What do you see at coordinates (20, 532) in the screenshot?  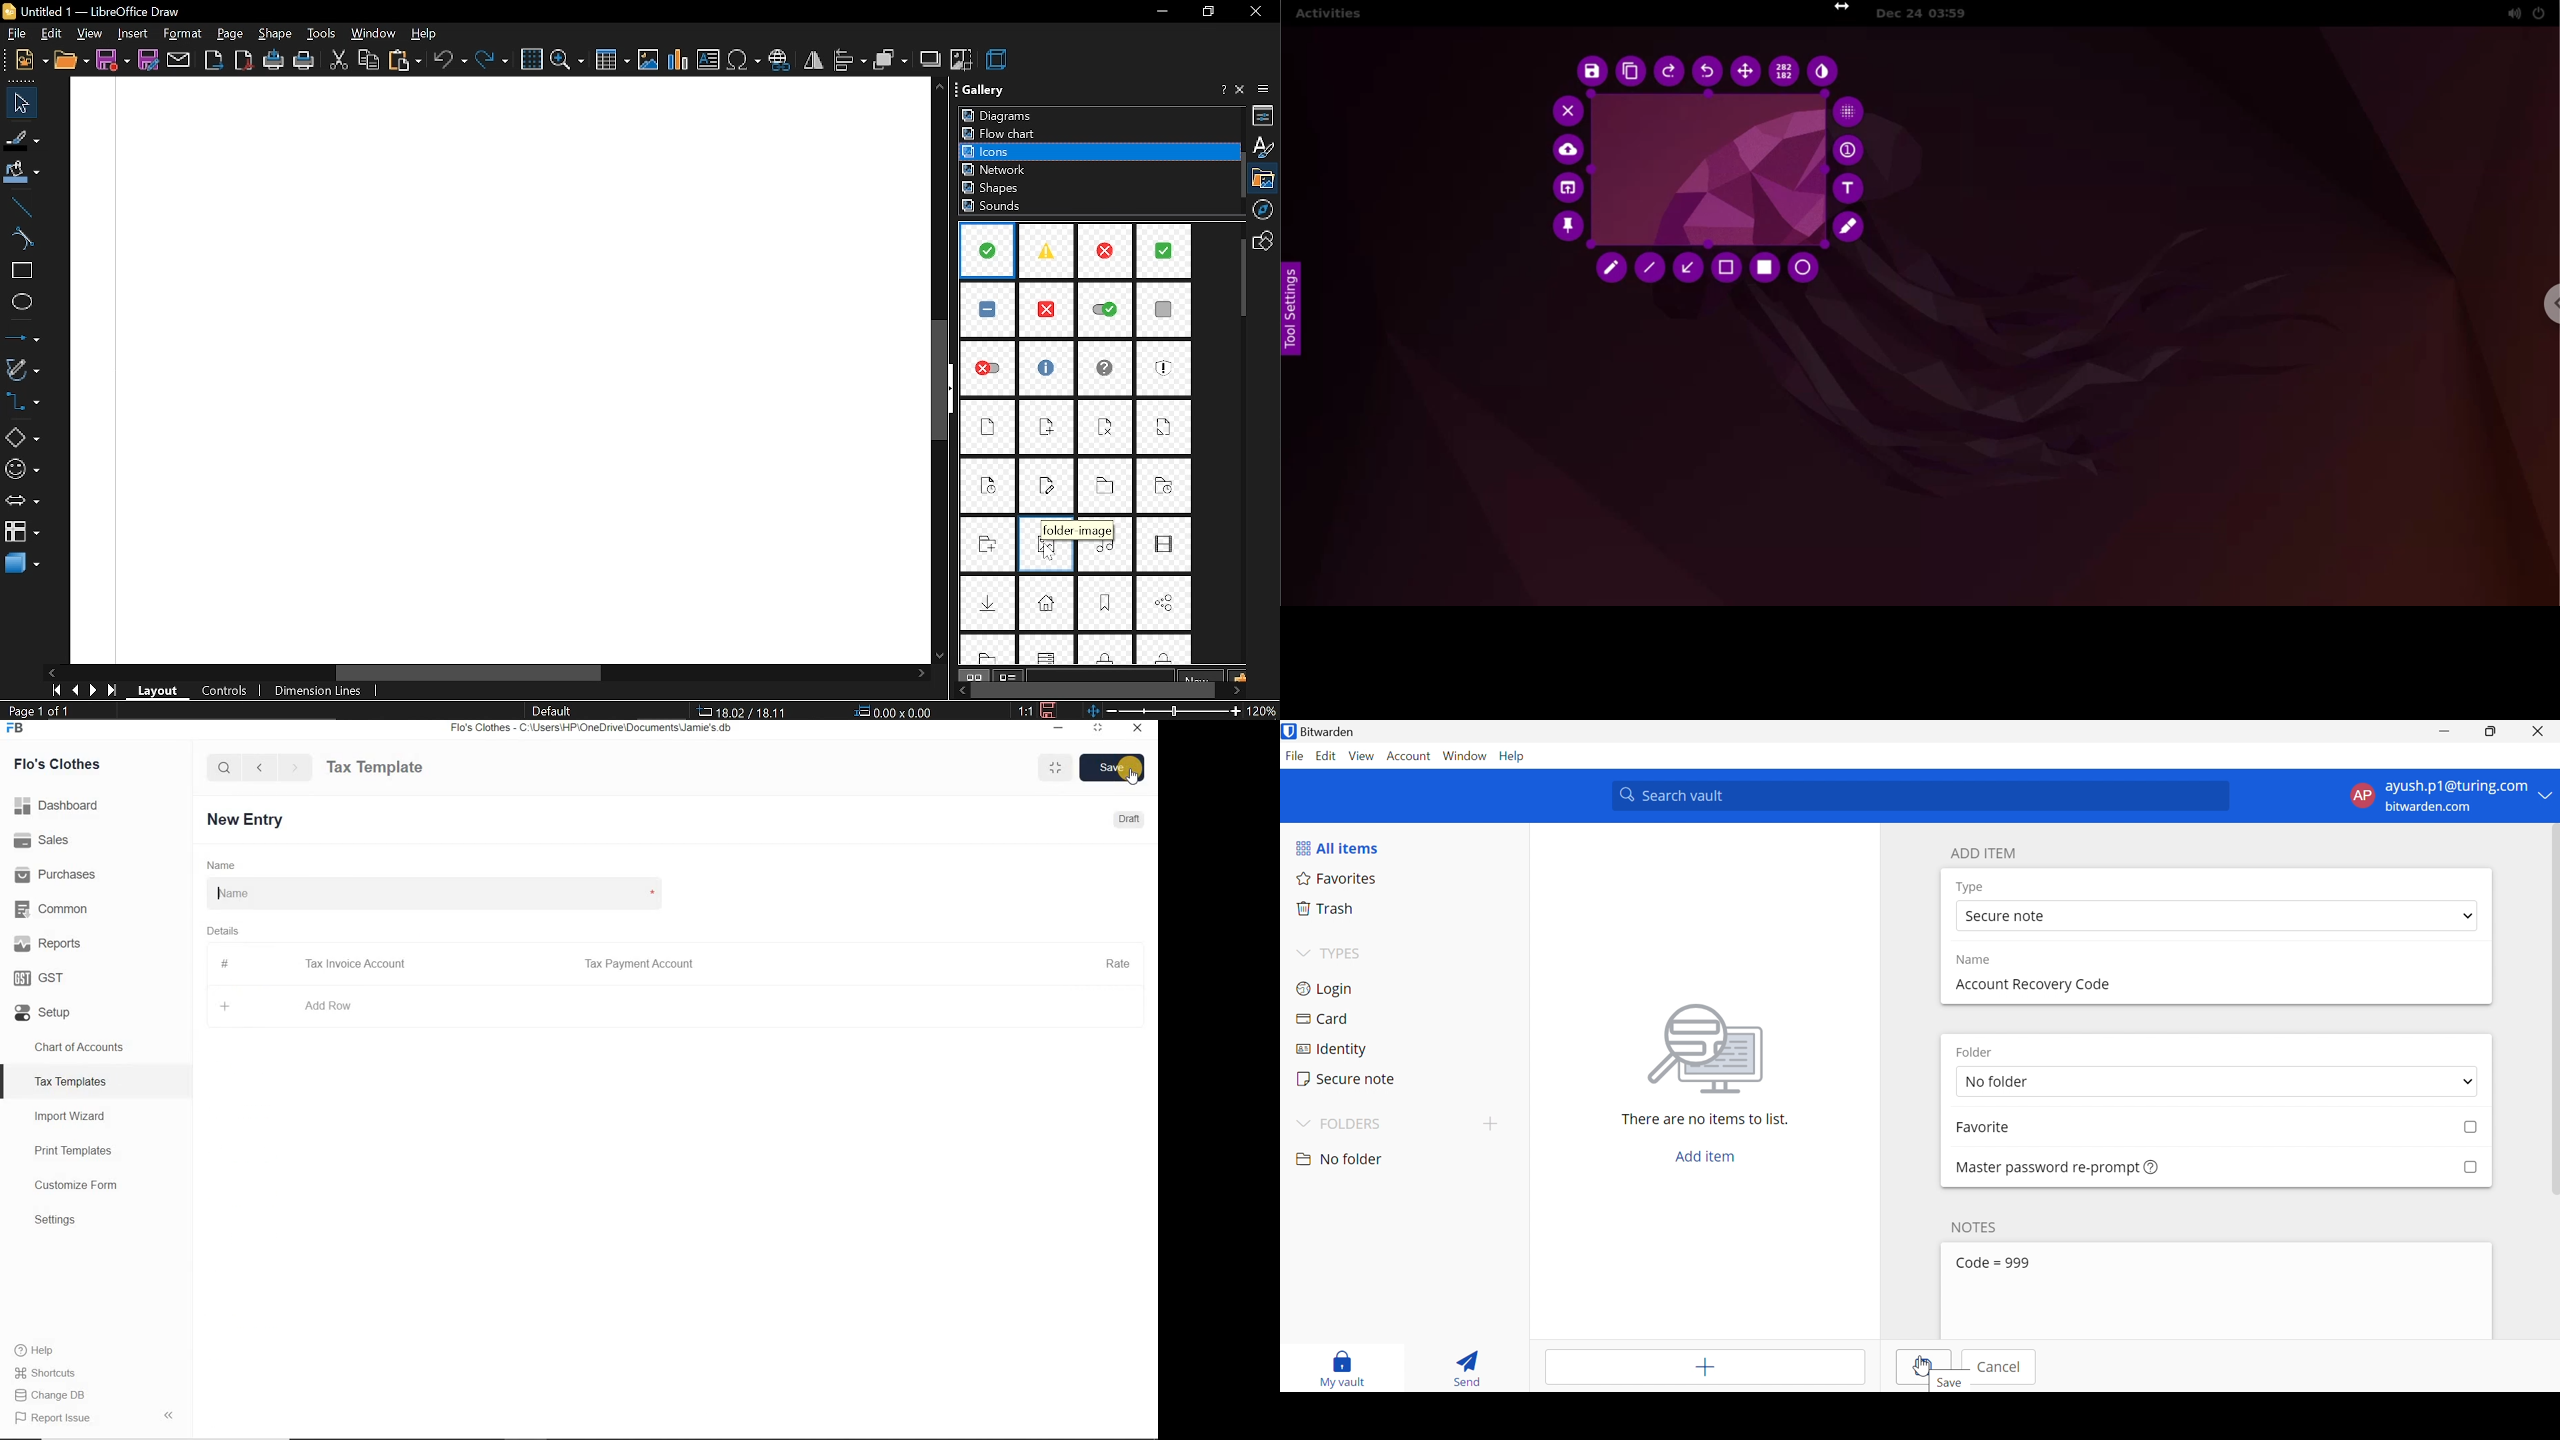 I see `flowchart` at bounding box center [20, 532].